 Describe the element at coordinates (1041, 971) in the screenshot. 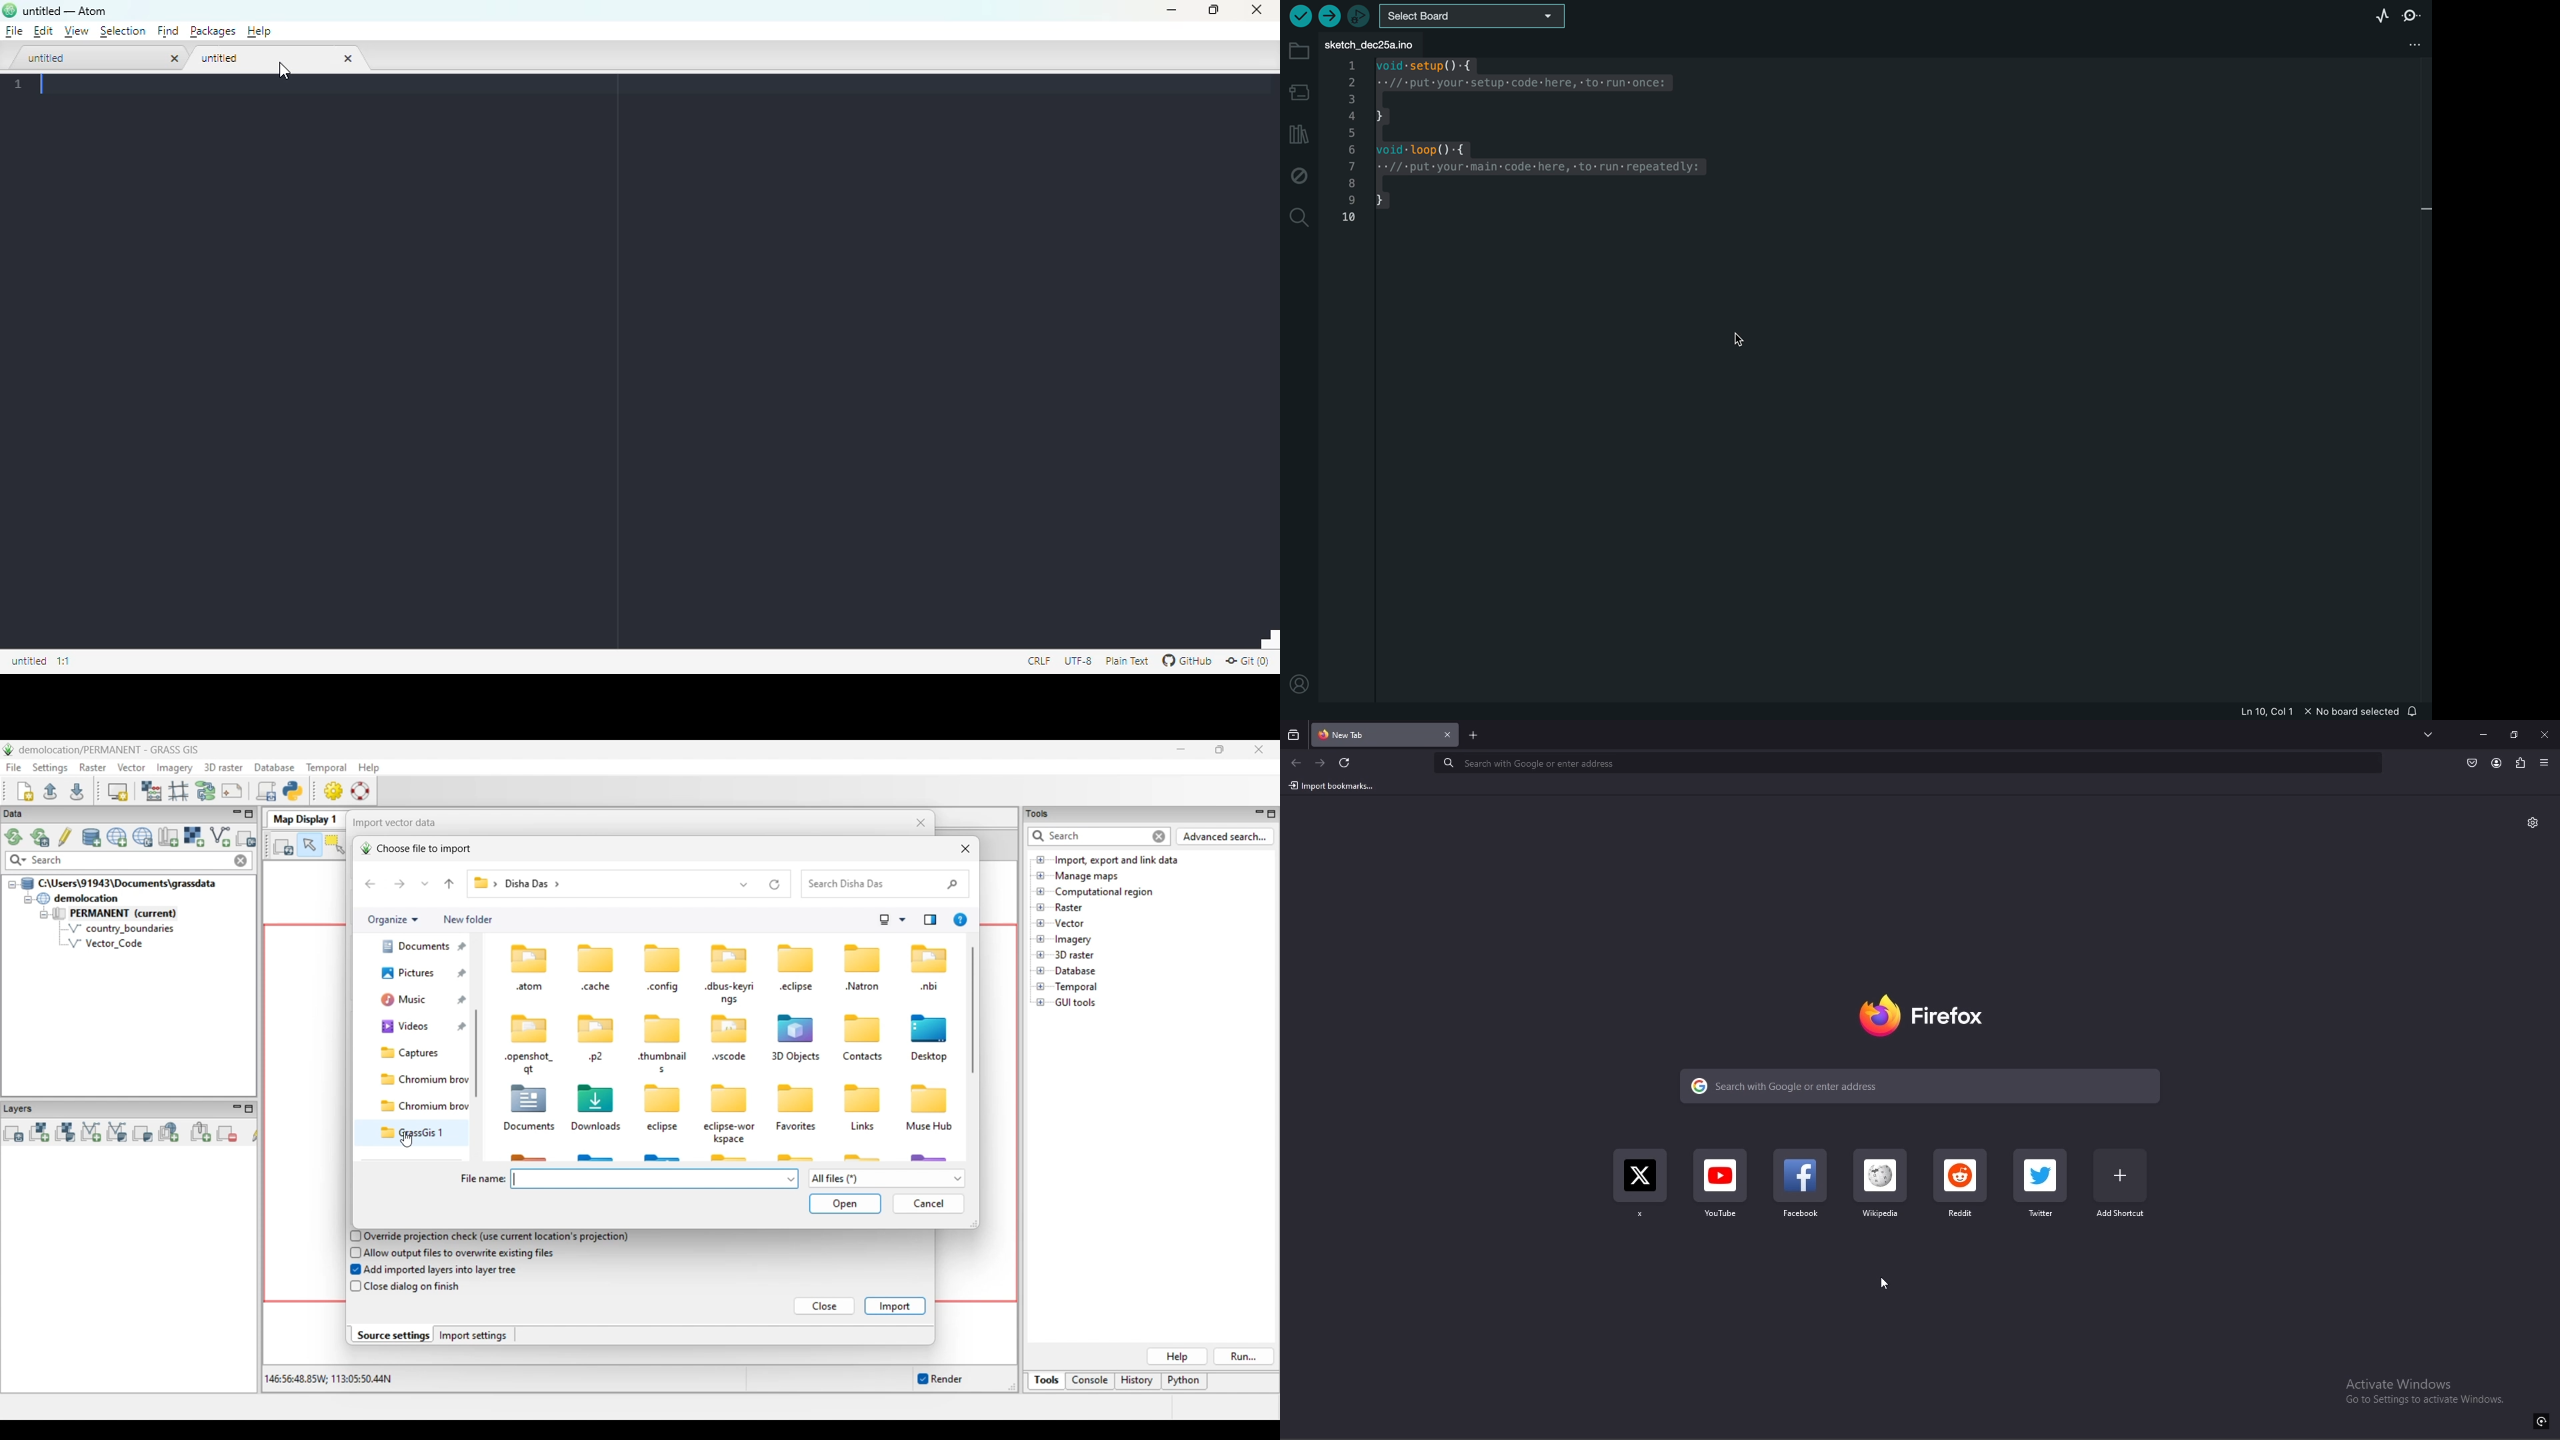

I see `Click to open Database` at that location.